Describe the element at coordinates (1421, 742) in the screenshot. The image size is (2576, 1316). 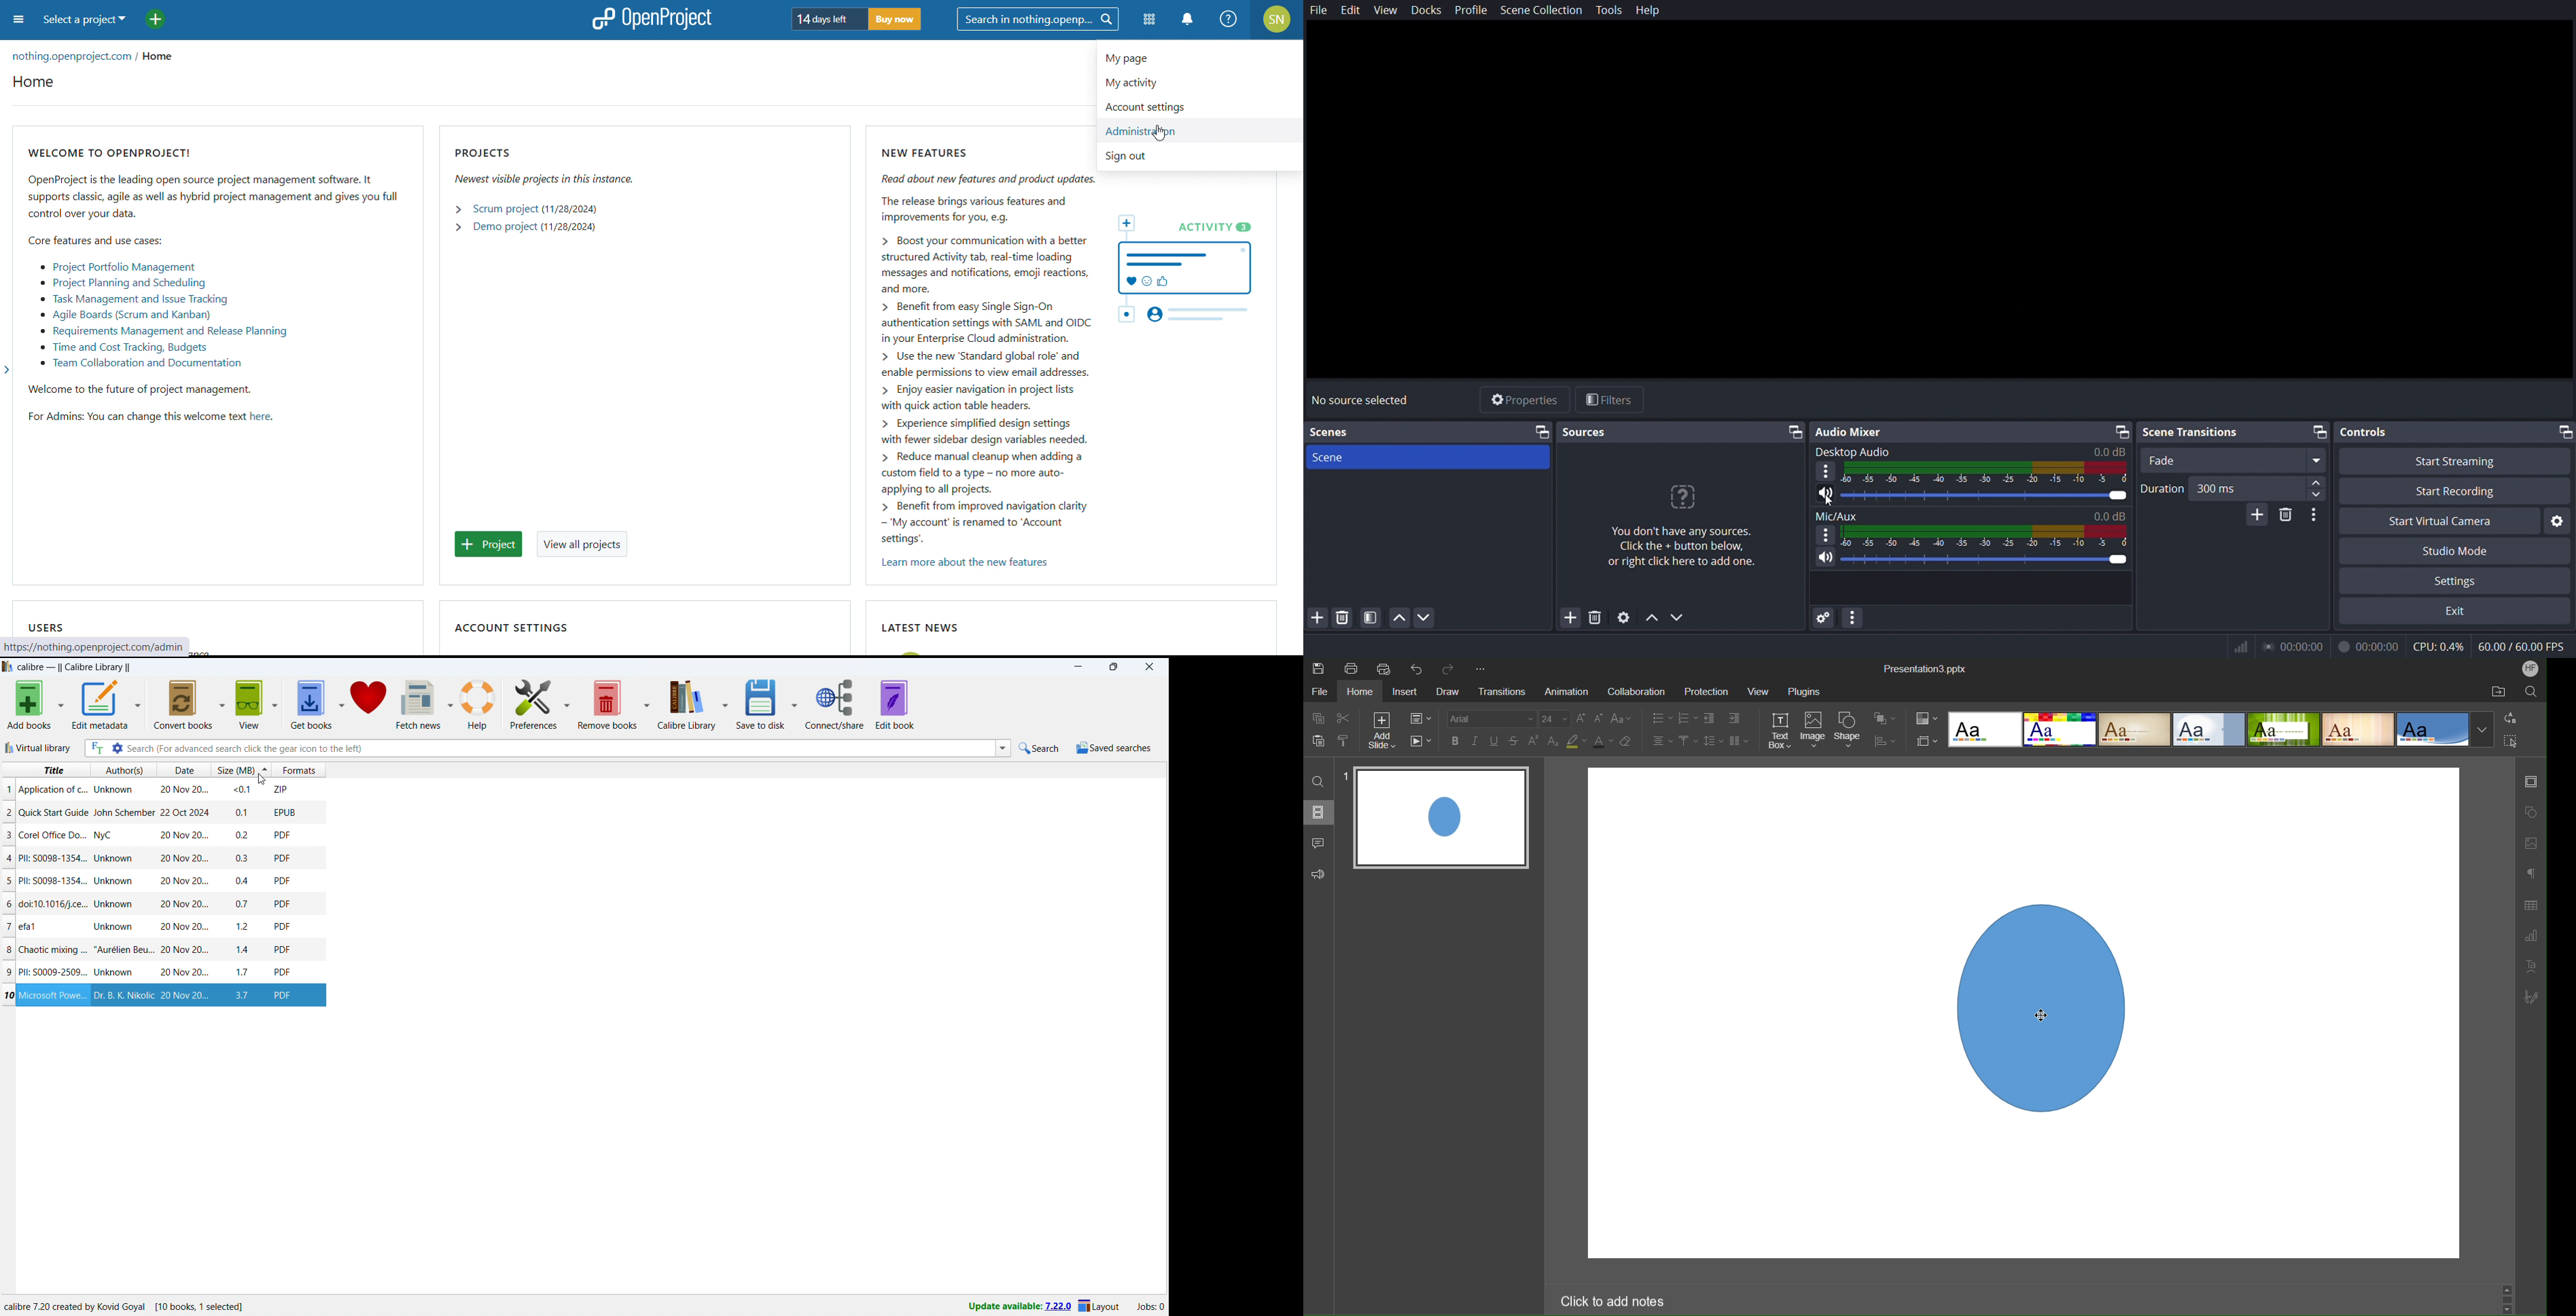
I see `Playback` at that location.